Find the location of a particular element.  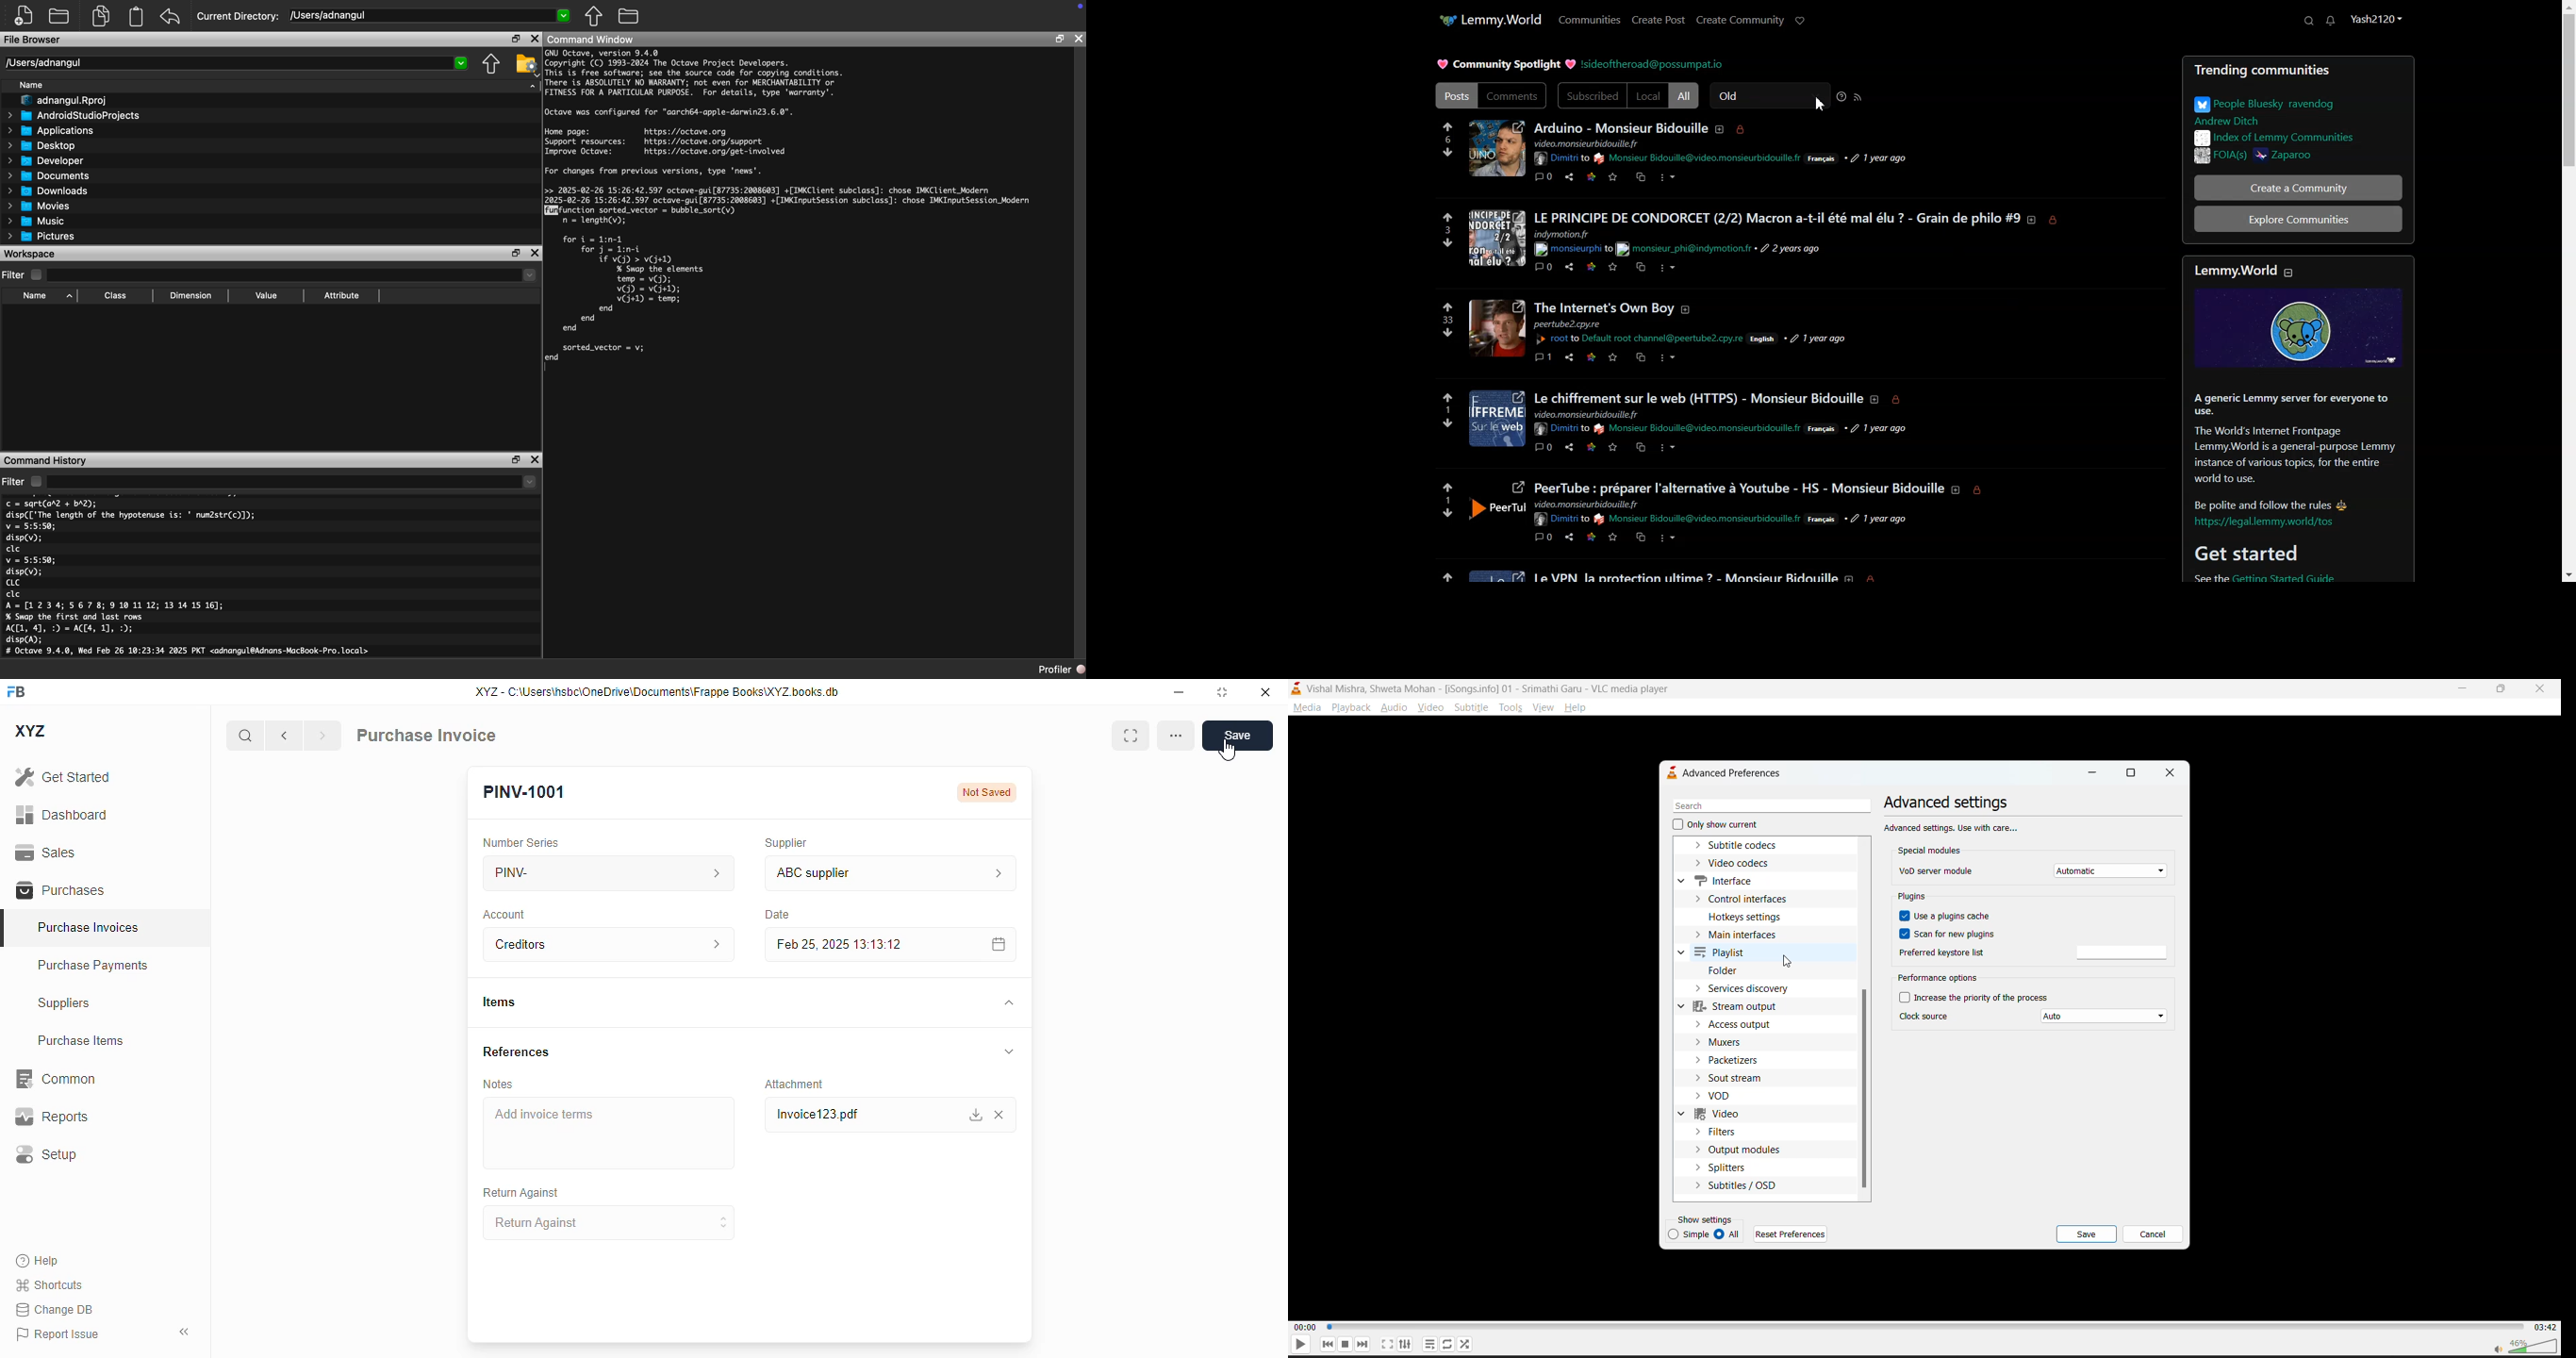

playback is located at coordinates (1352, 708).